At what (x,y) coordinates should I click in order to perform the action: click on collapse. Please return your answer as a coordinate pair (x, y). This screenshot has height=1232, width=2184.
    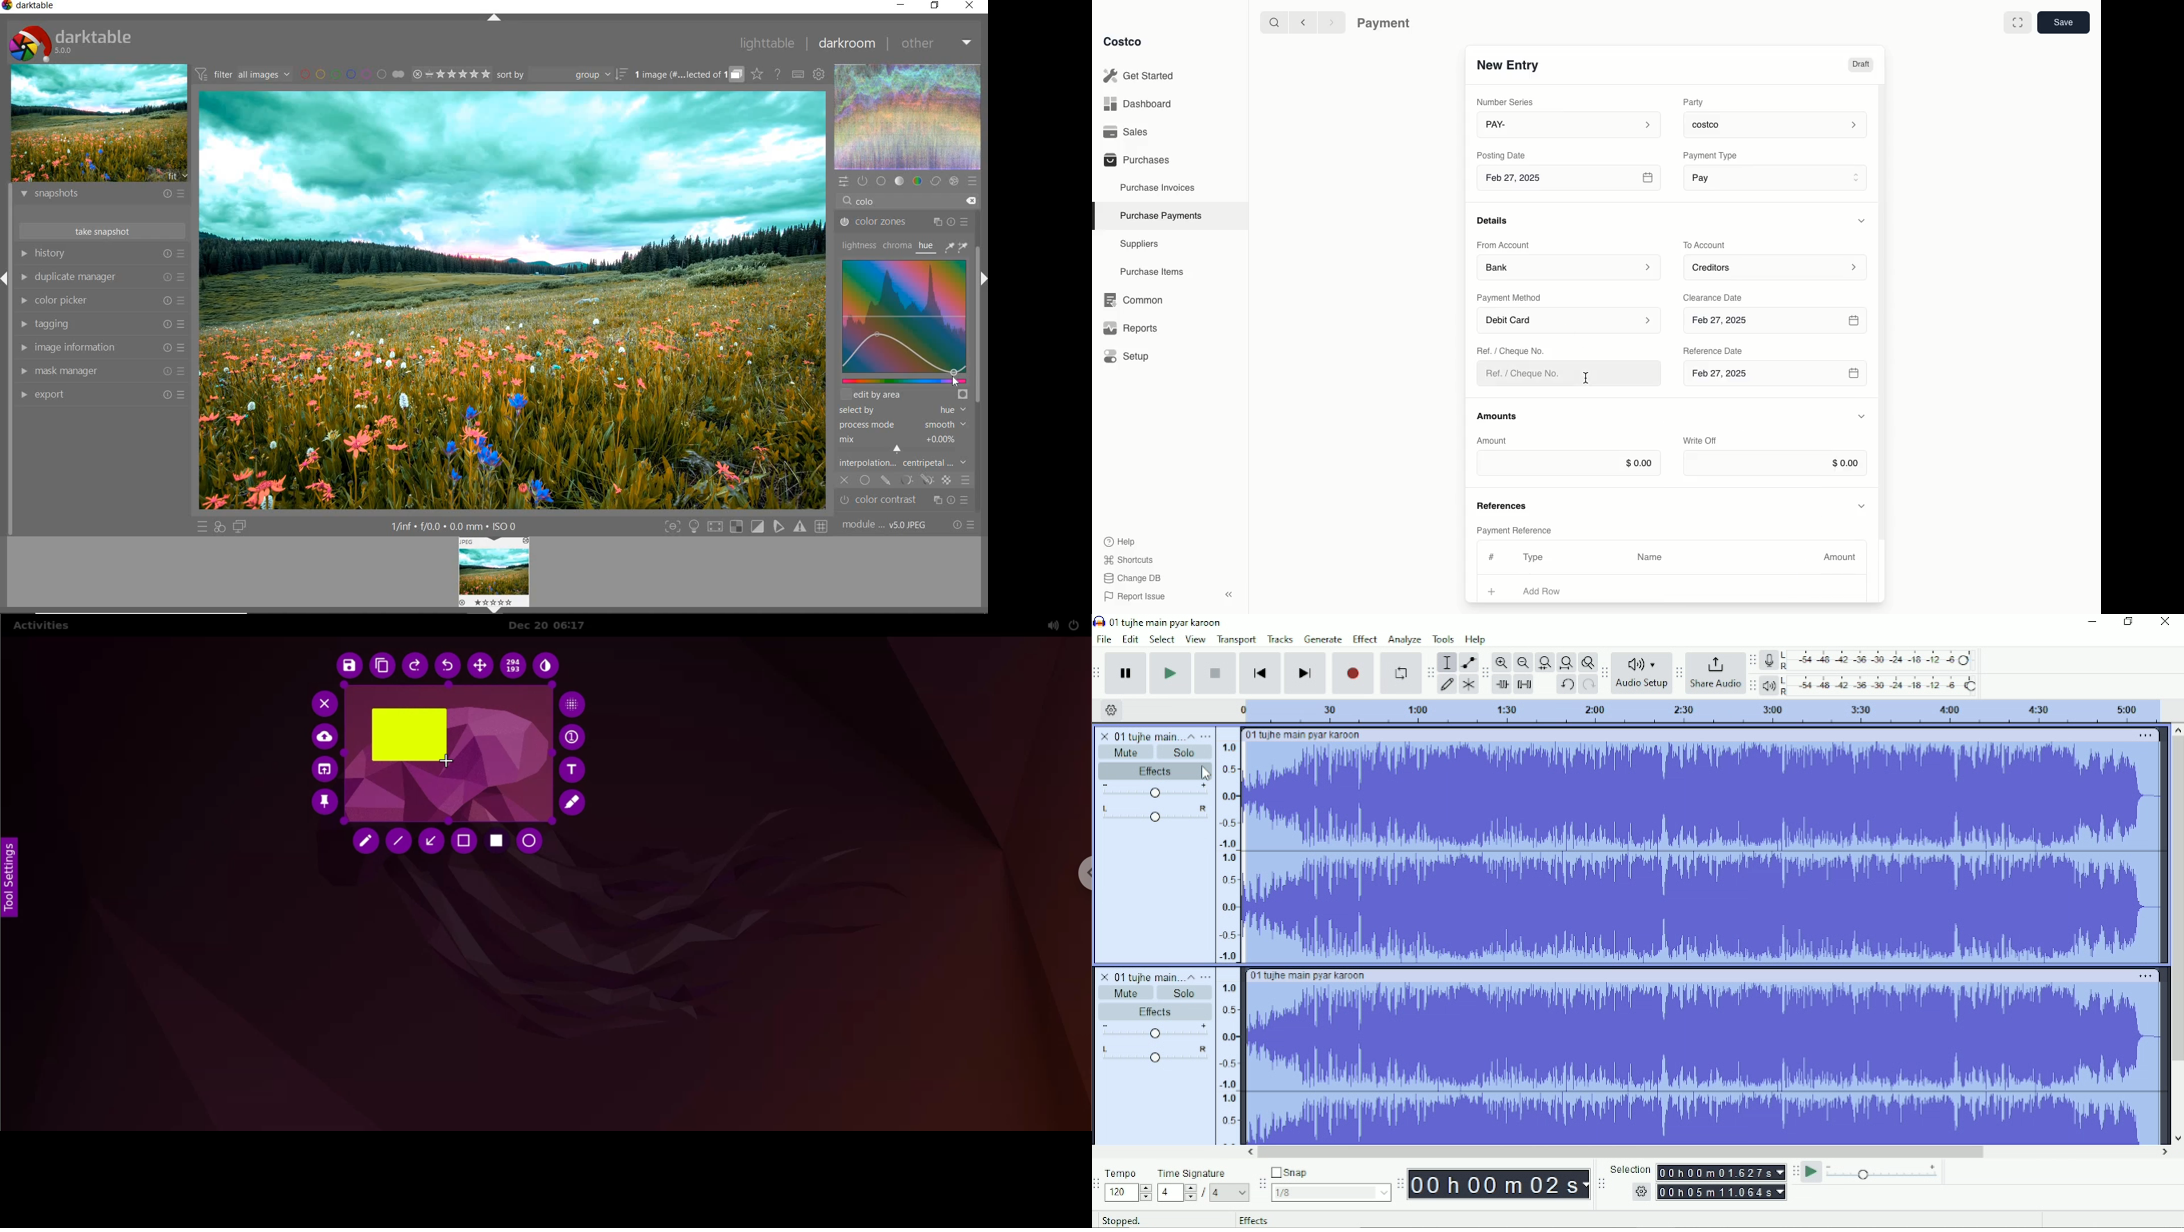
    Looking at the image, I should click on (1228, 594).